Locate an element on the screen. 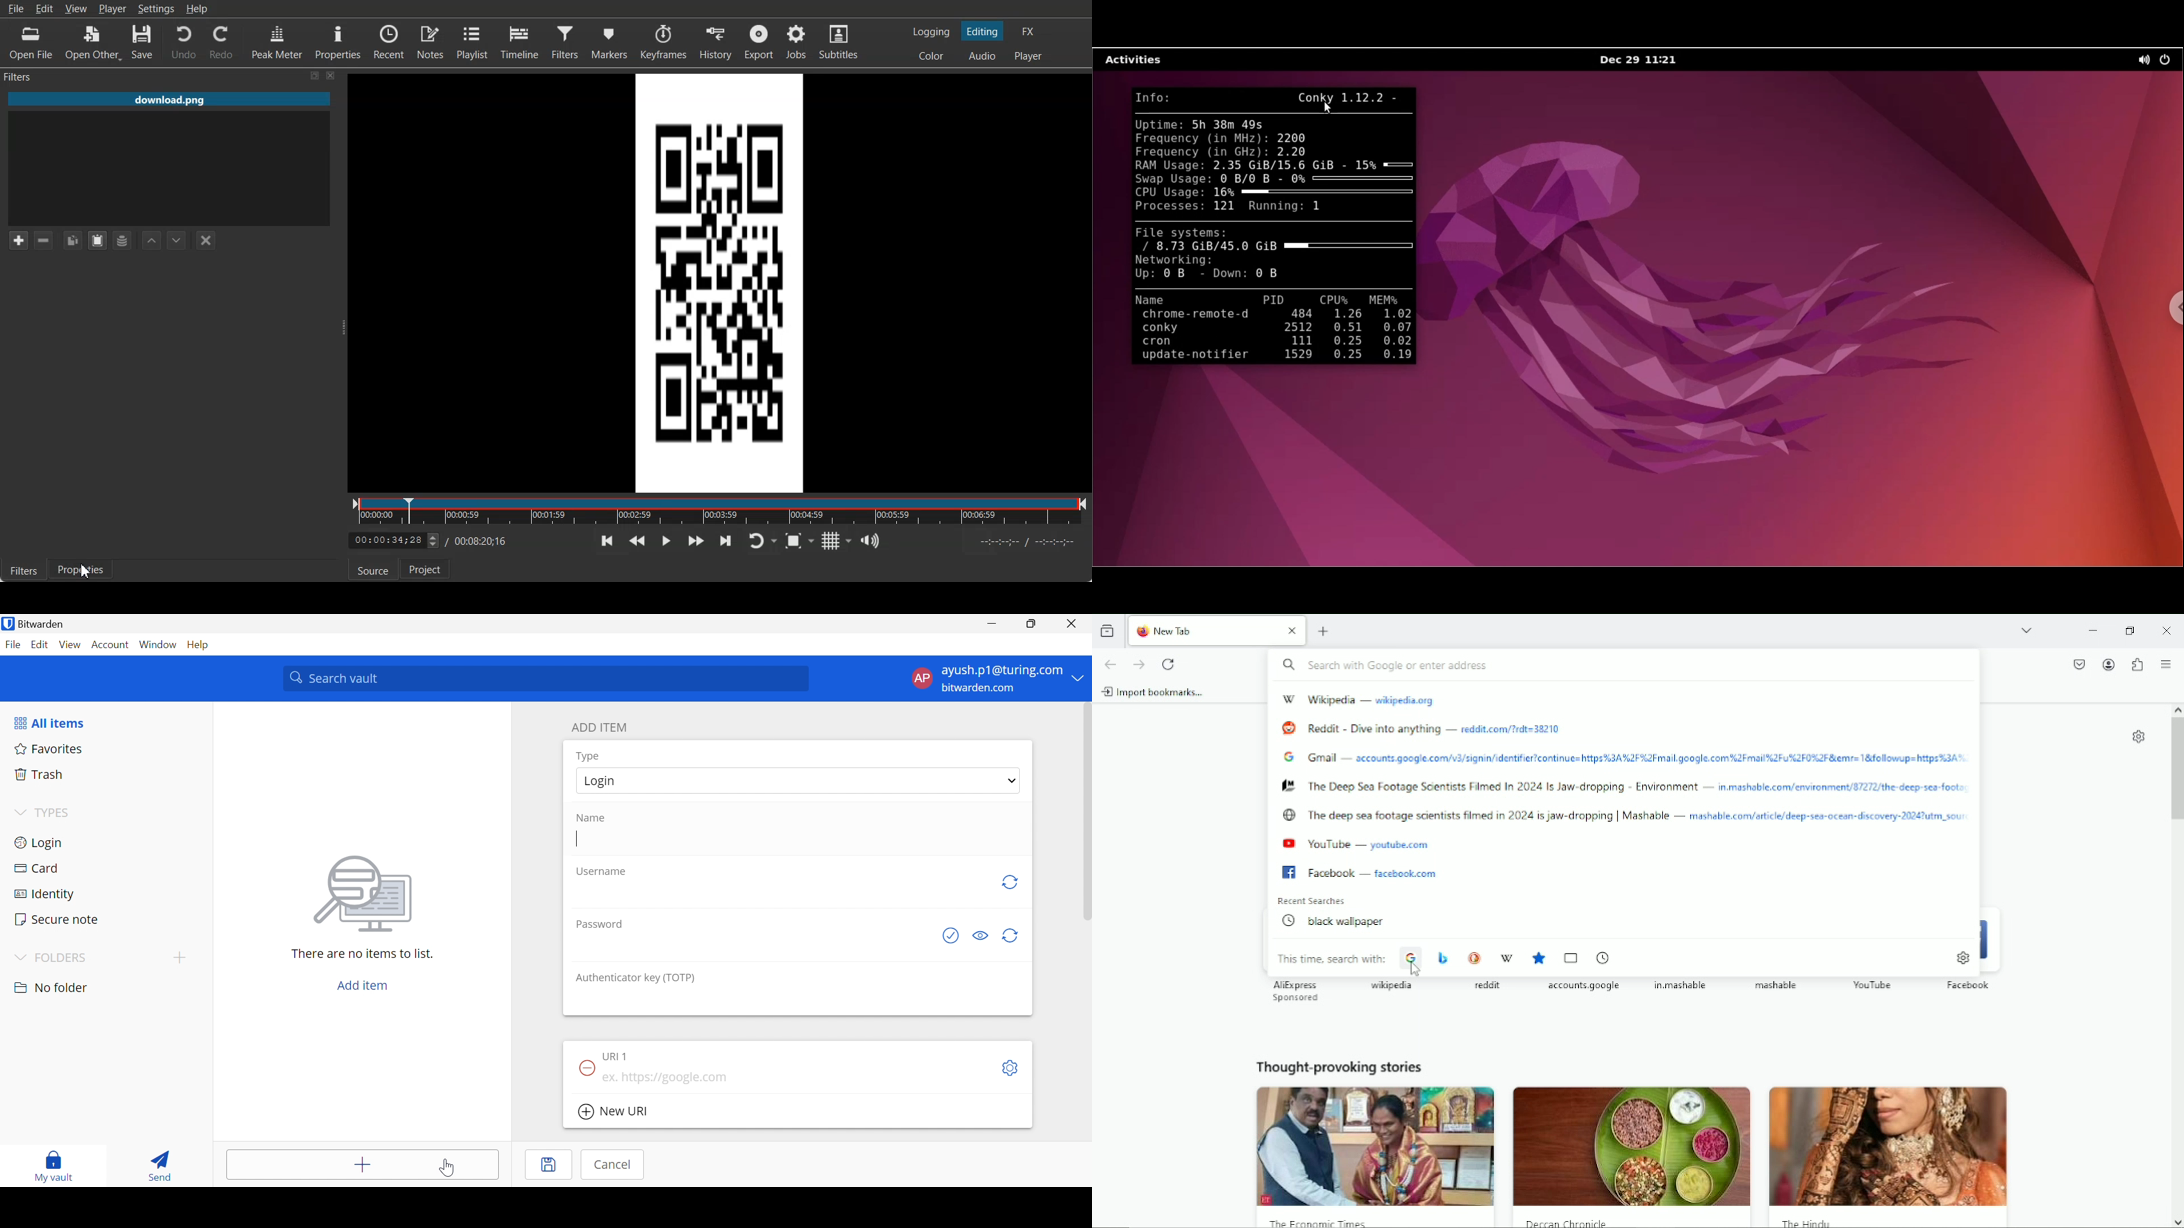 The width and height of the screenshot is (2184, 1232). URI 1 is located at coordinates (617, 1055).